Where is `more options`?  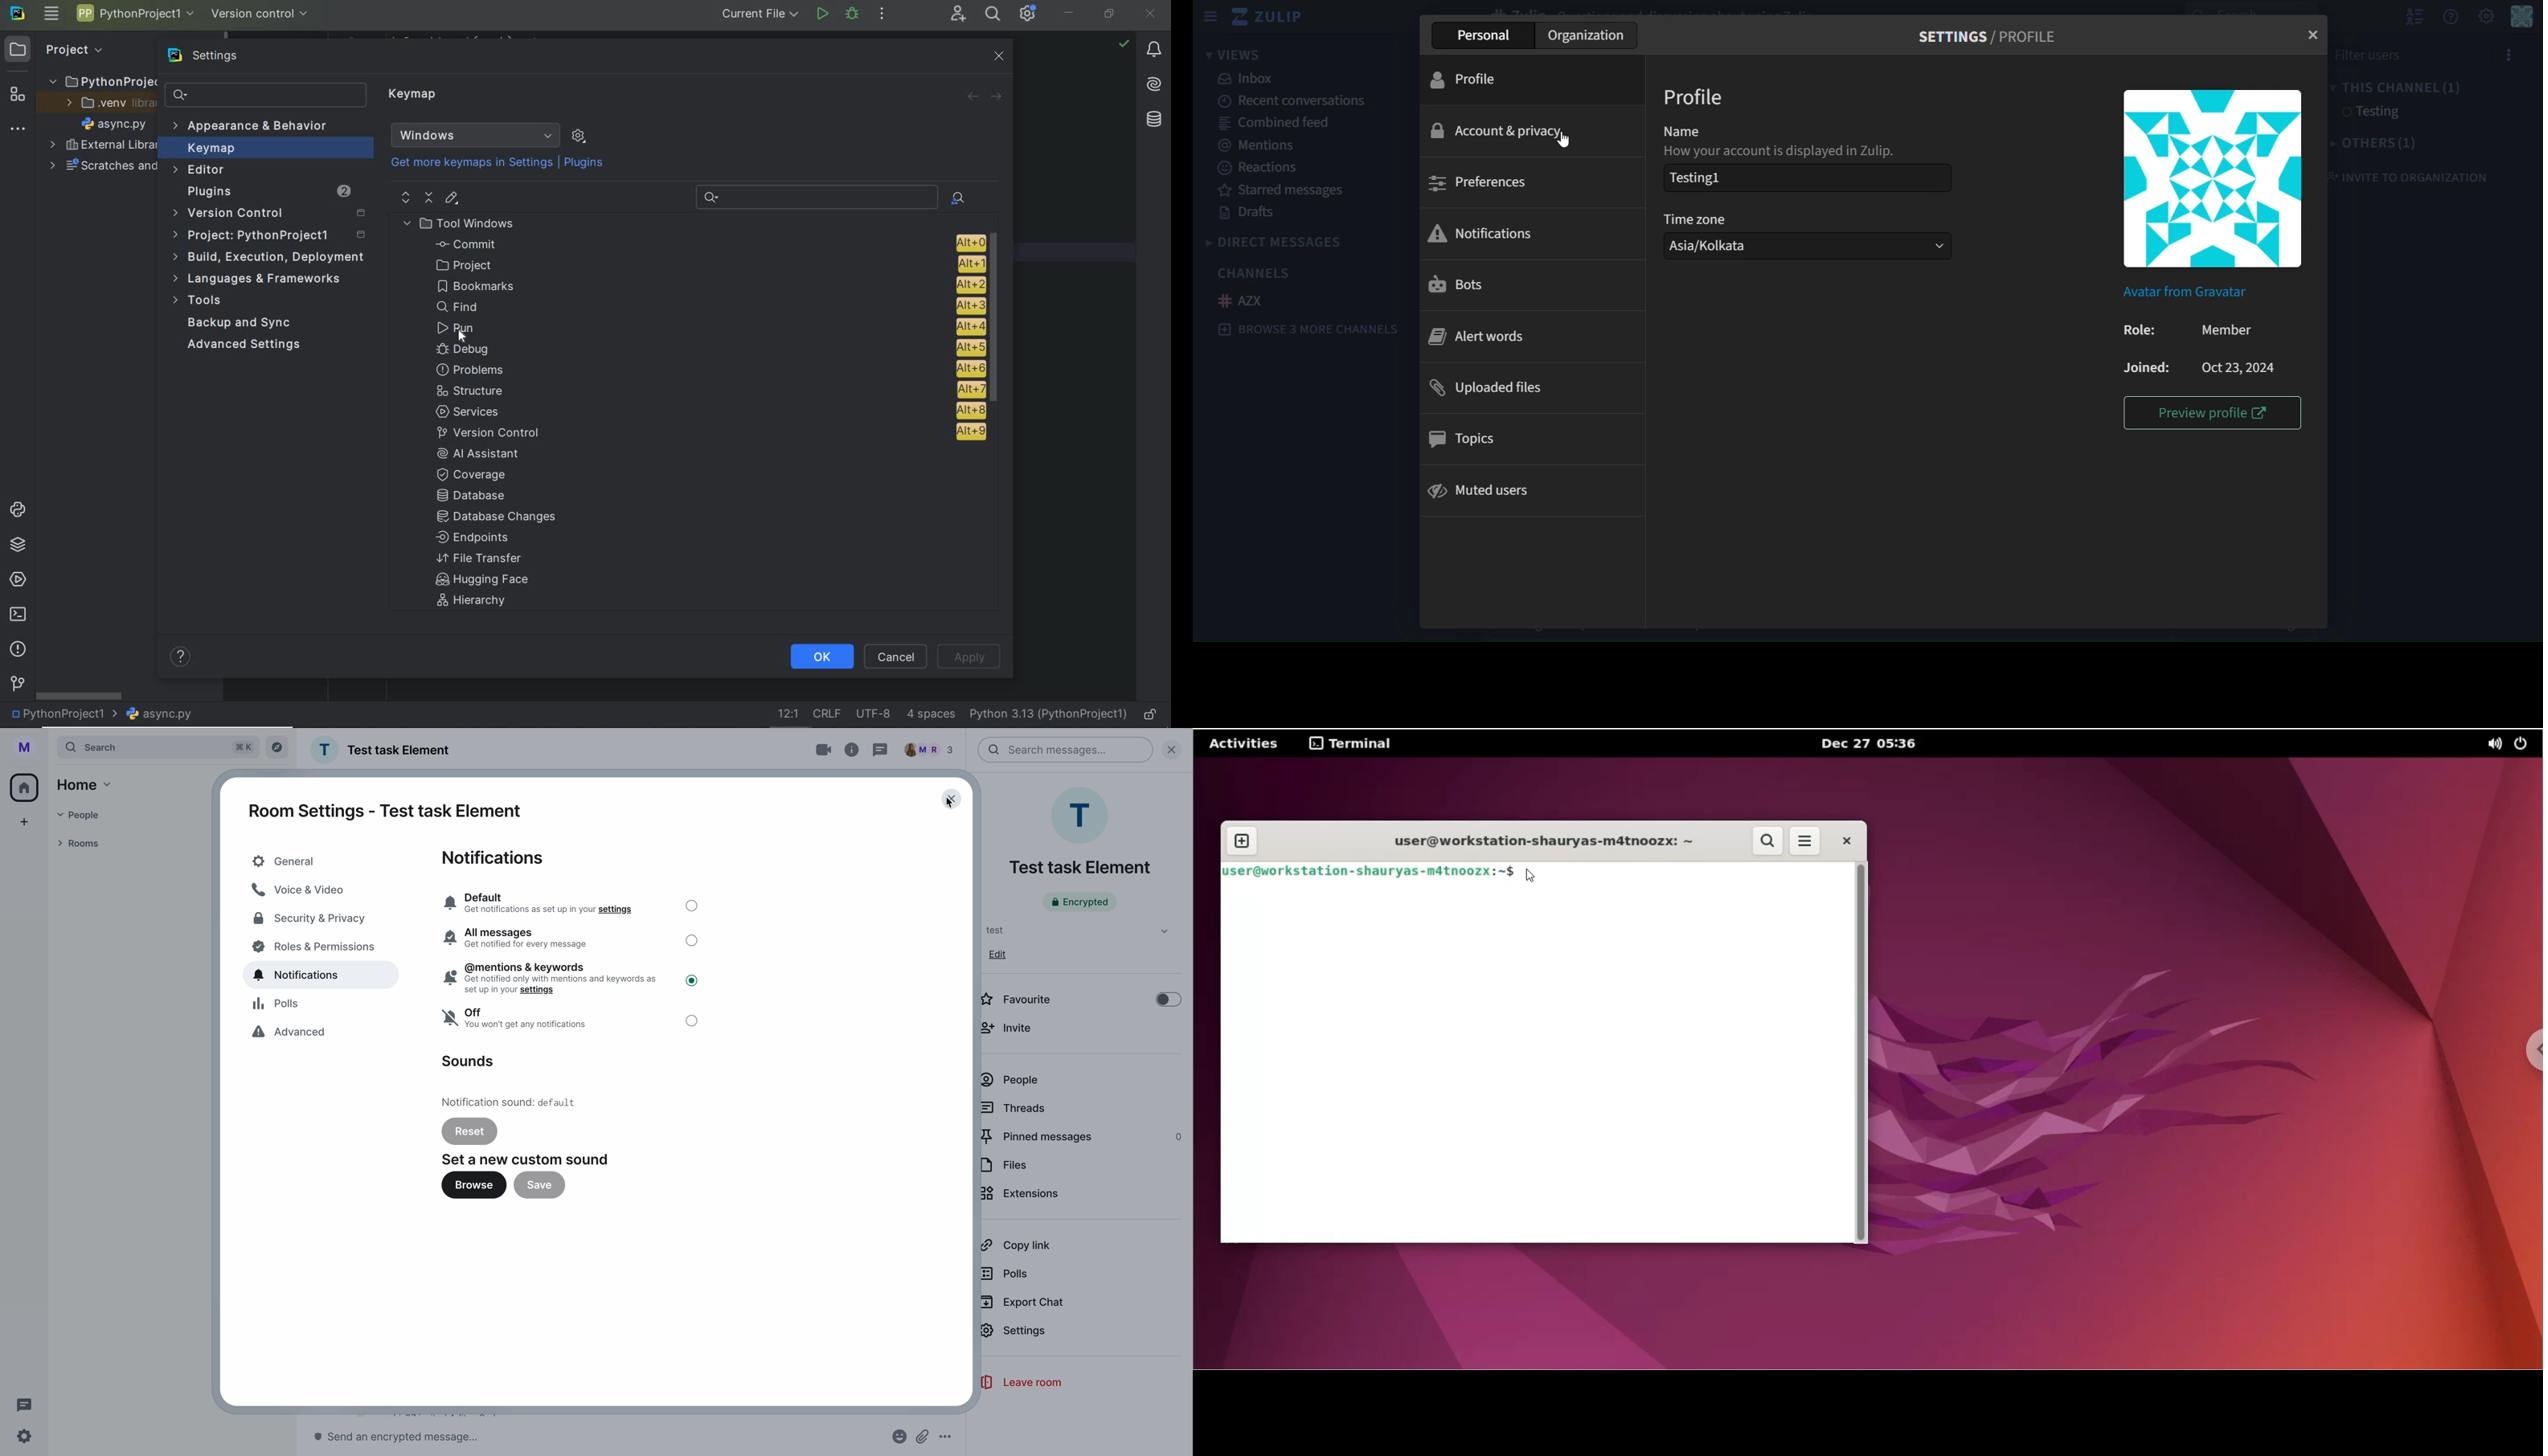
more options is located at coordinates (947, 1438).